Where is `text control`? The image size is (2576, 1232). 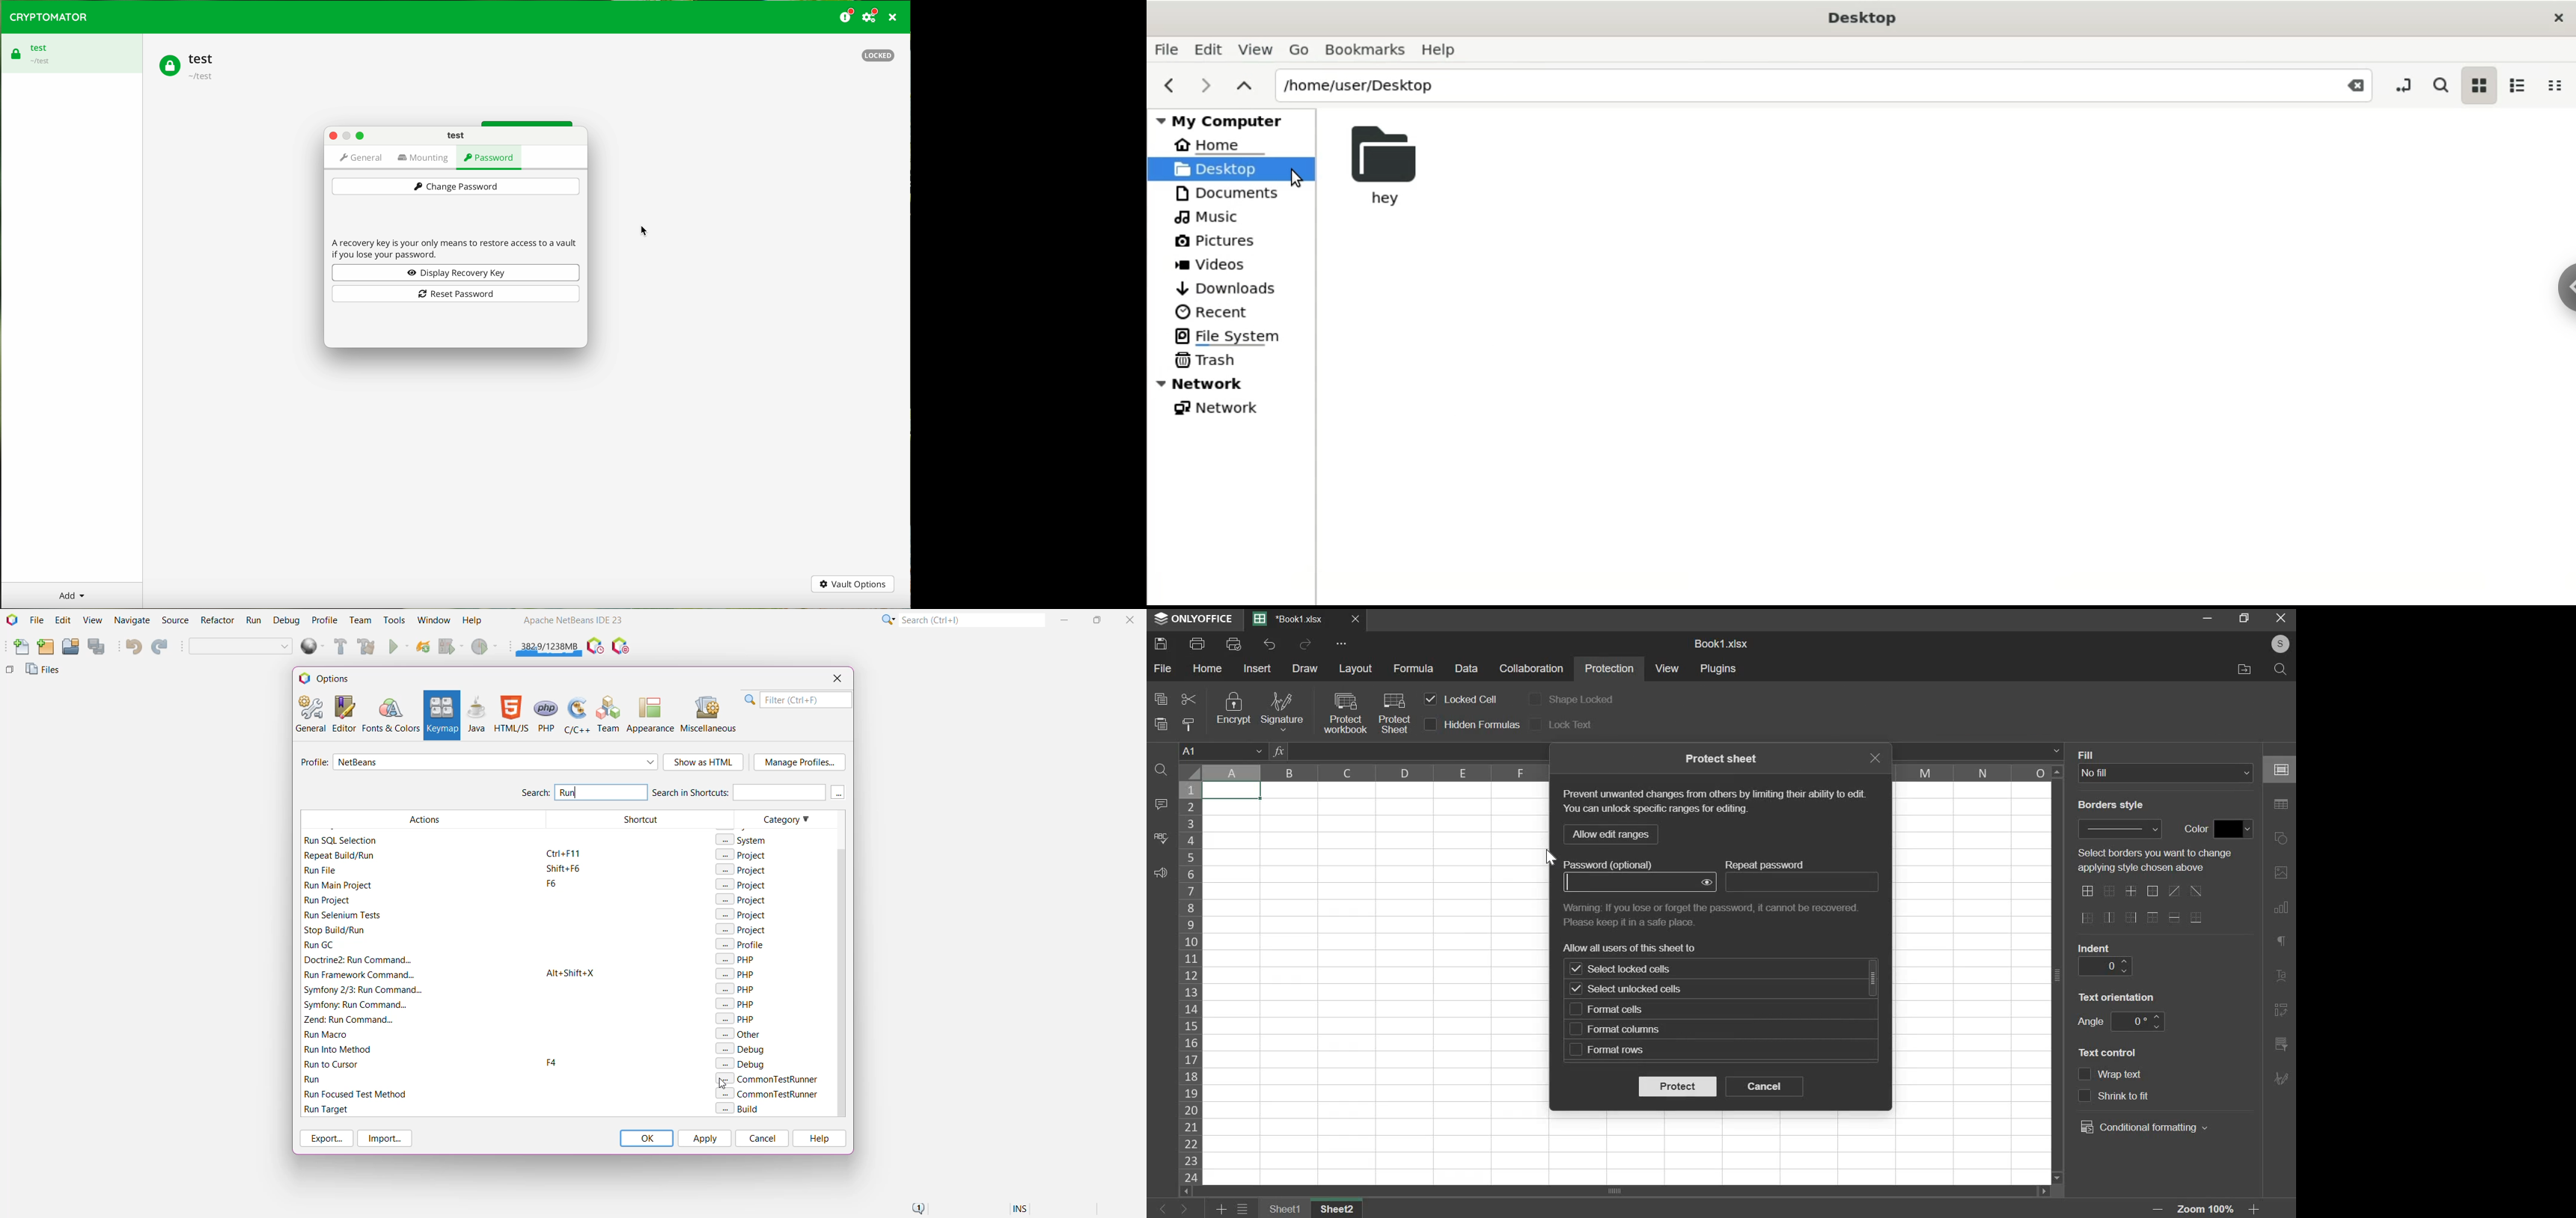
text control is located at coordinates (2143, 1096).